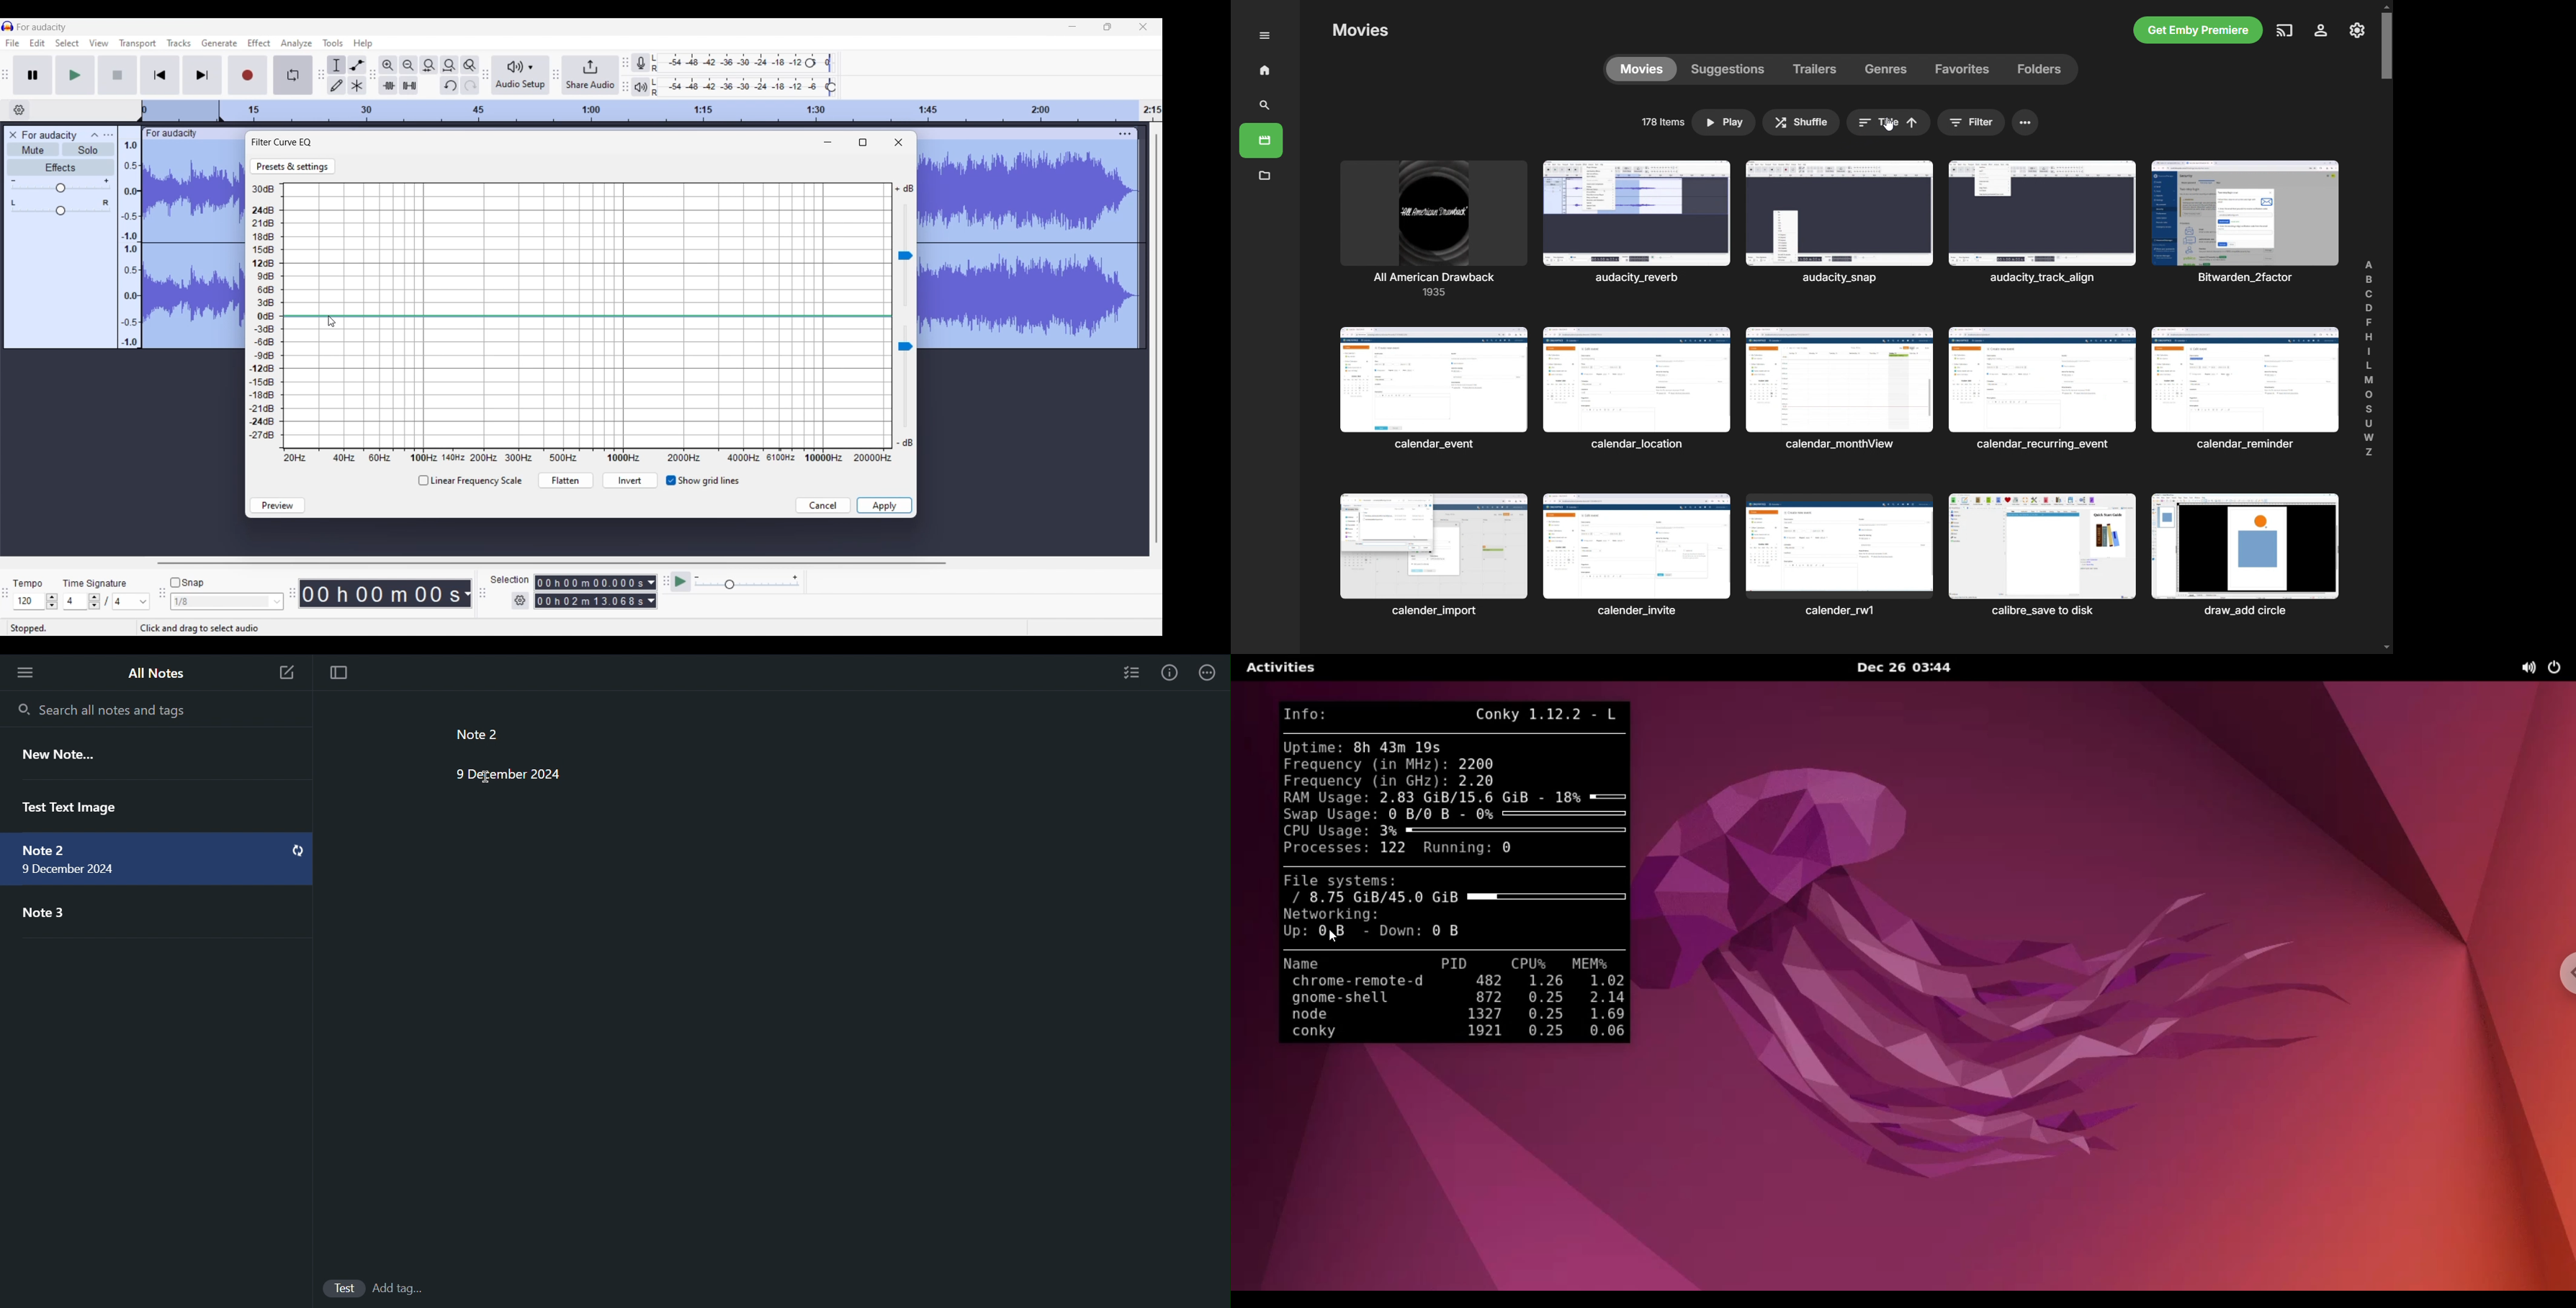 Image resolution: width=2576 pixels, height=1316 pixels. I want to click on More, so click(24, 670).